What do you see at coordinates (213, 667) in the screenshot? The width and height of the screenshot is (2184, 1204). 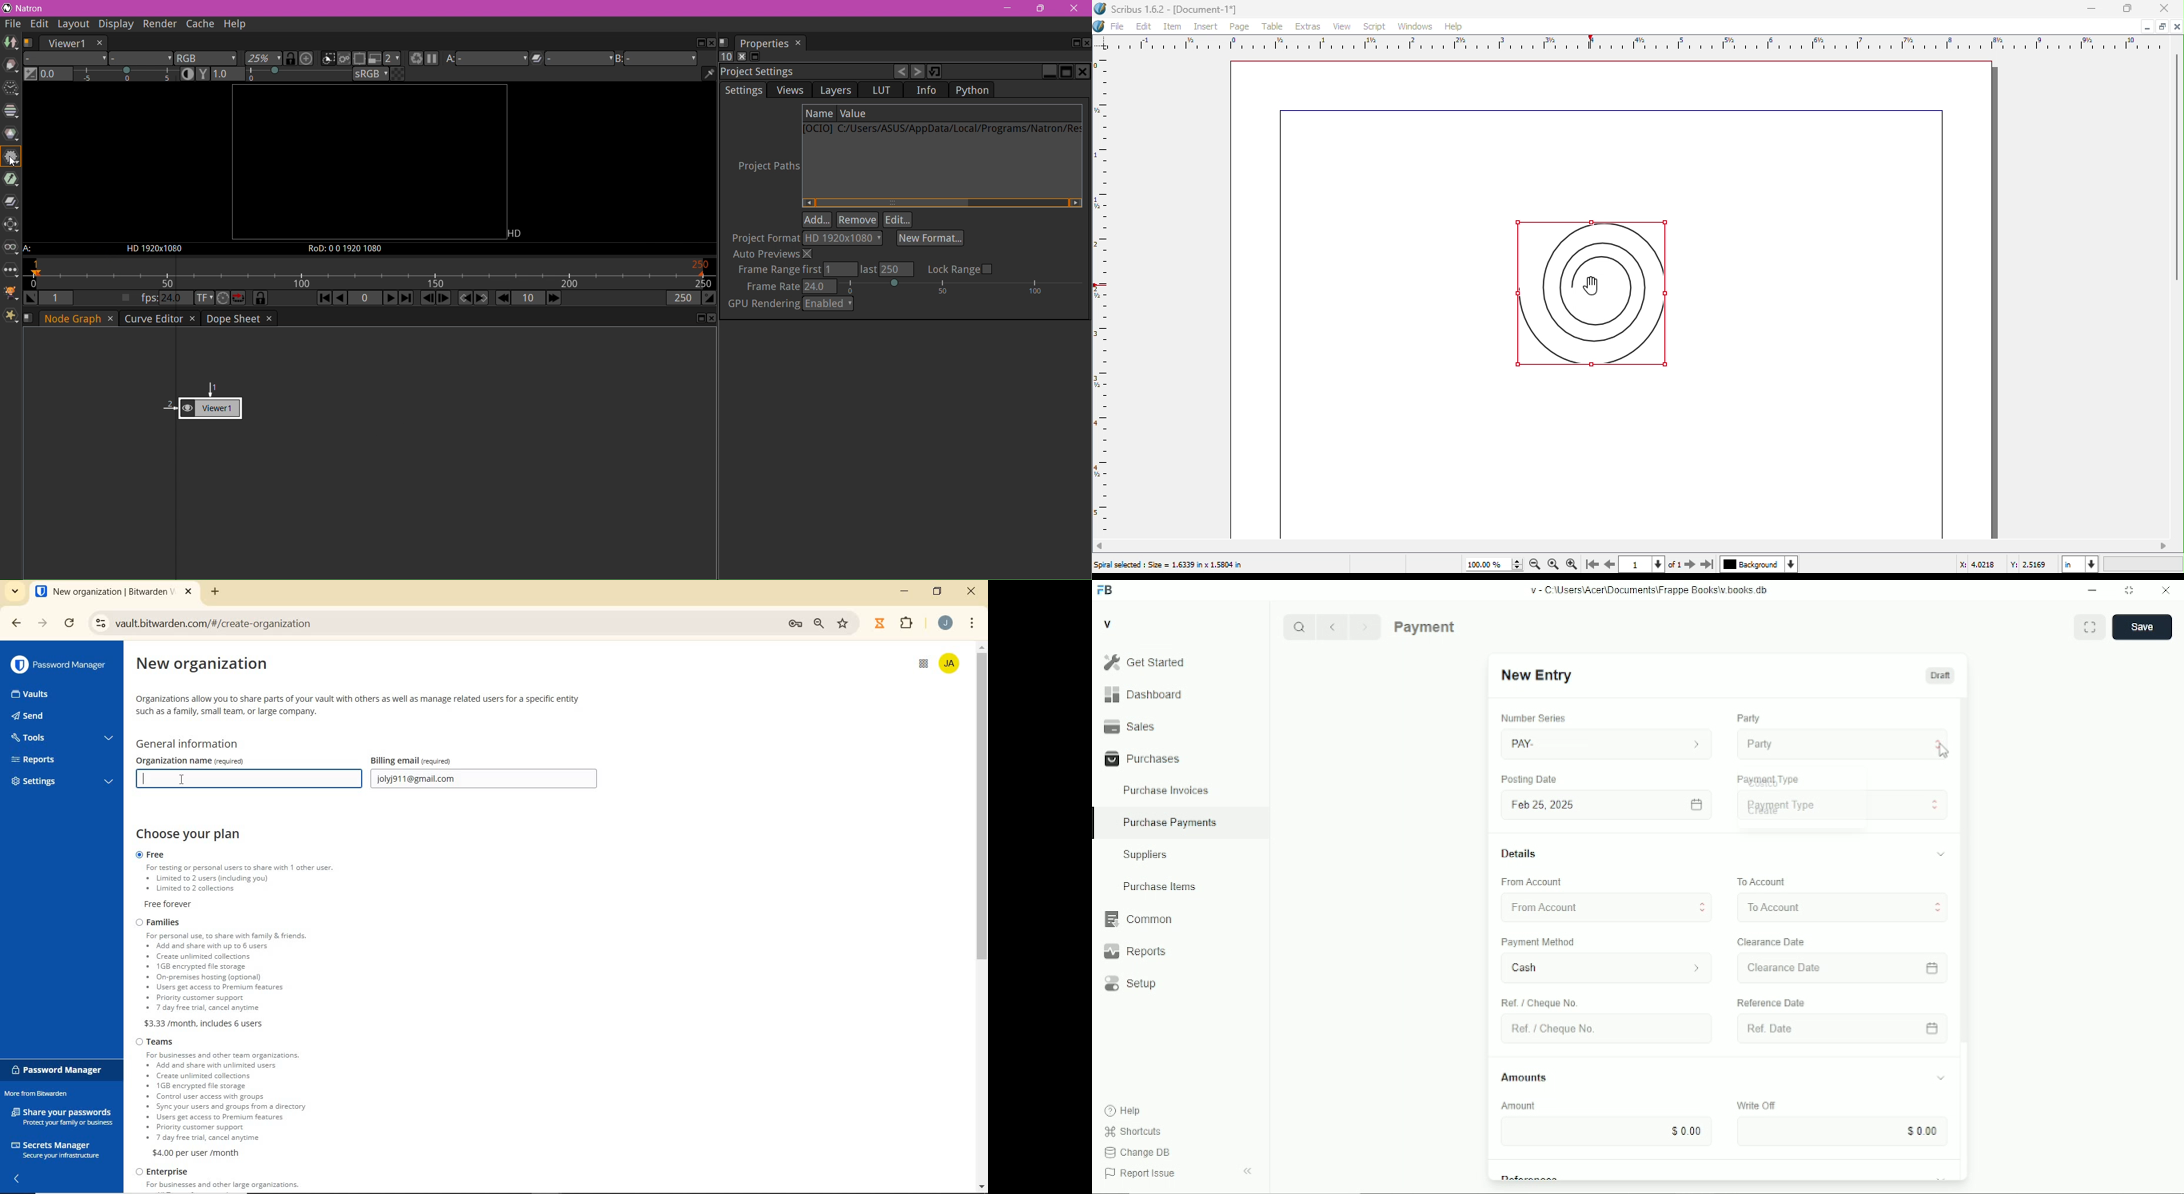 I see `new organization` at bounding box center [213, 667].